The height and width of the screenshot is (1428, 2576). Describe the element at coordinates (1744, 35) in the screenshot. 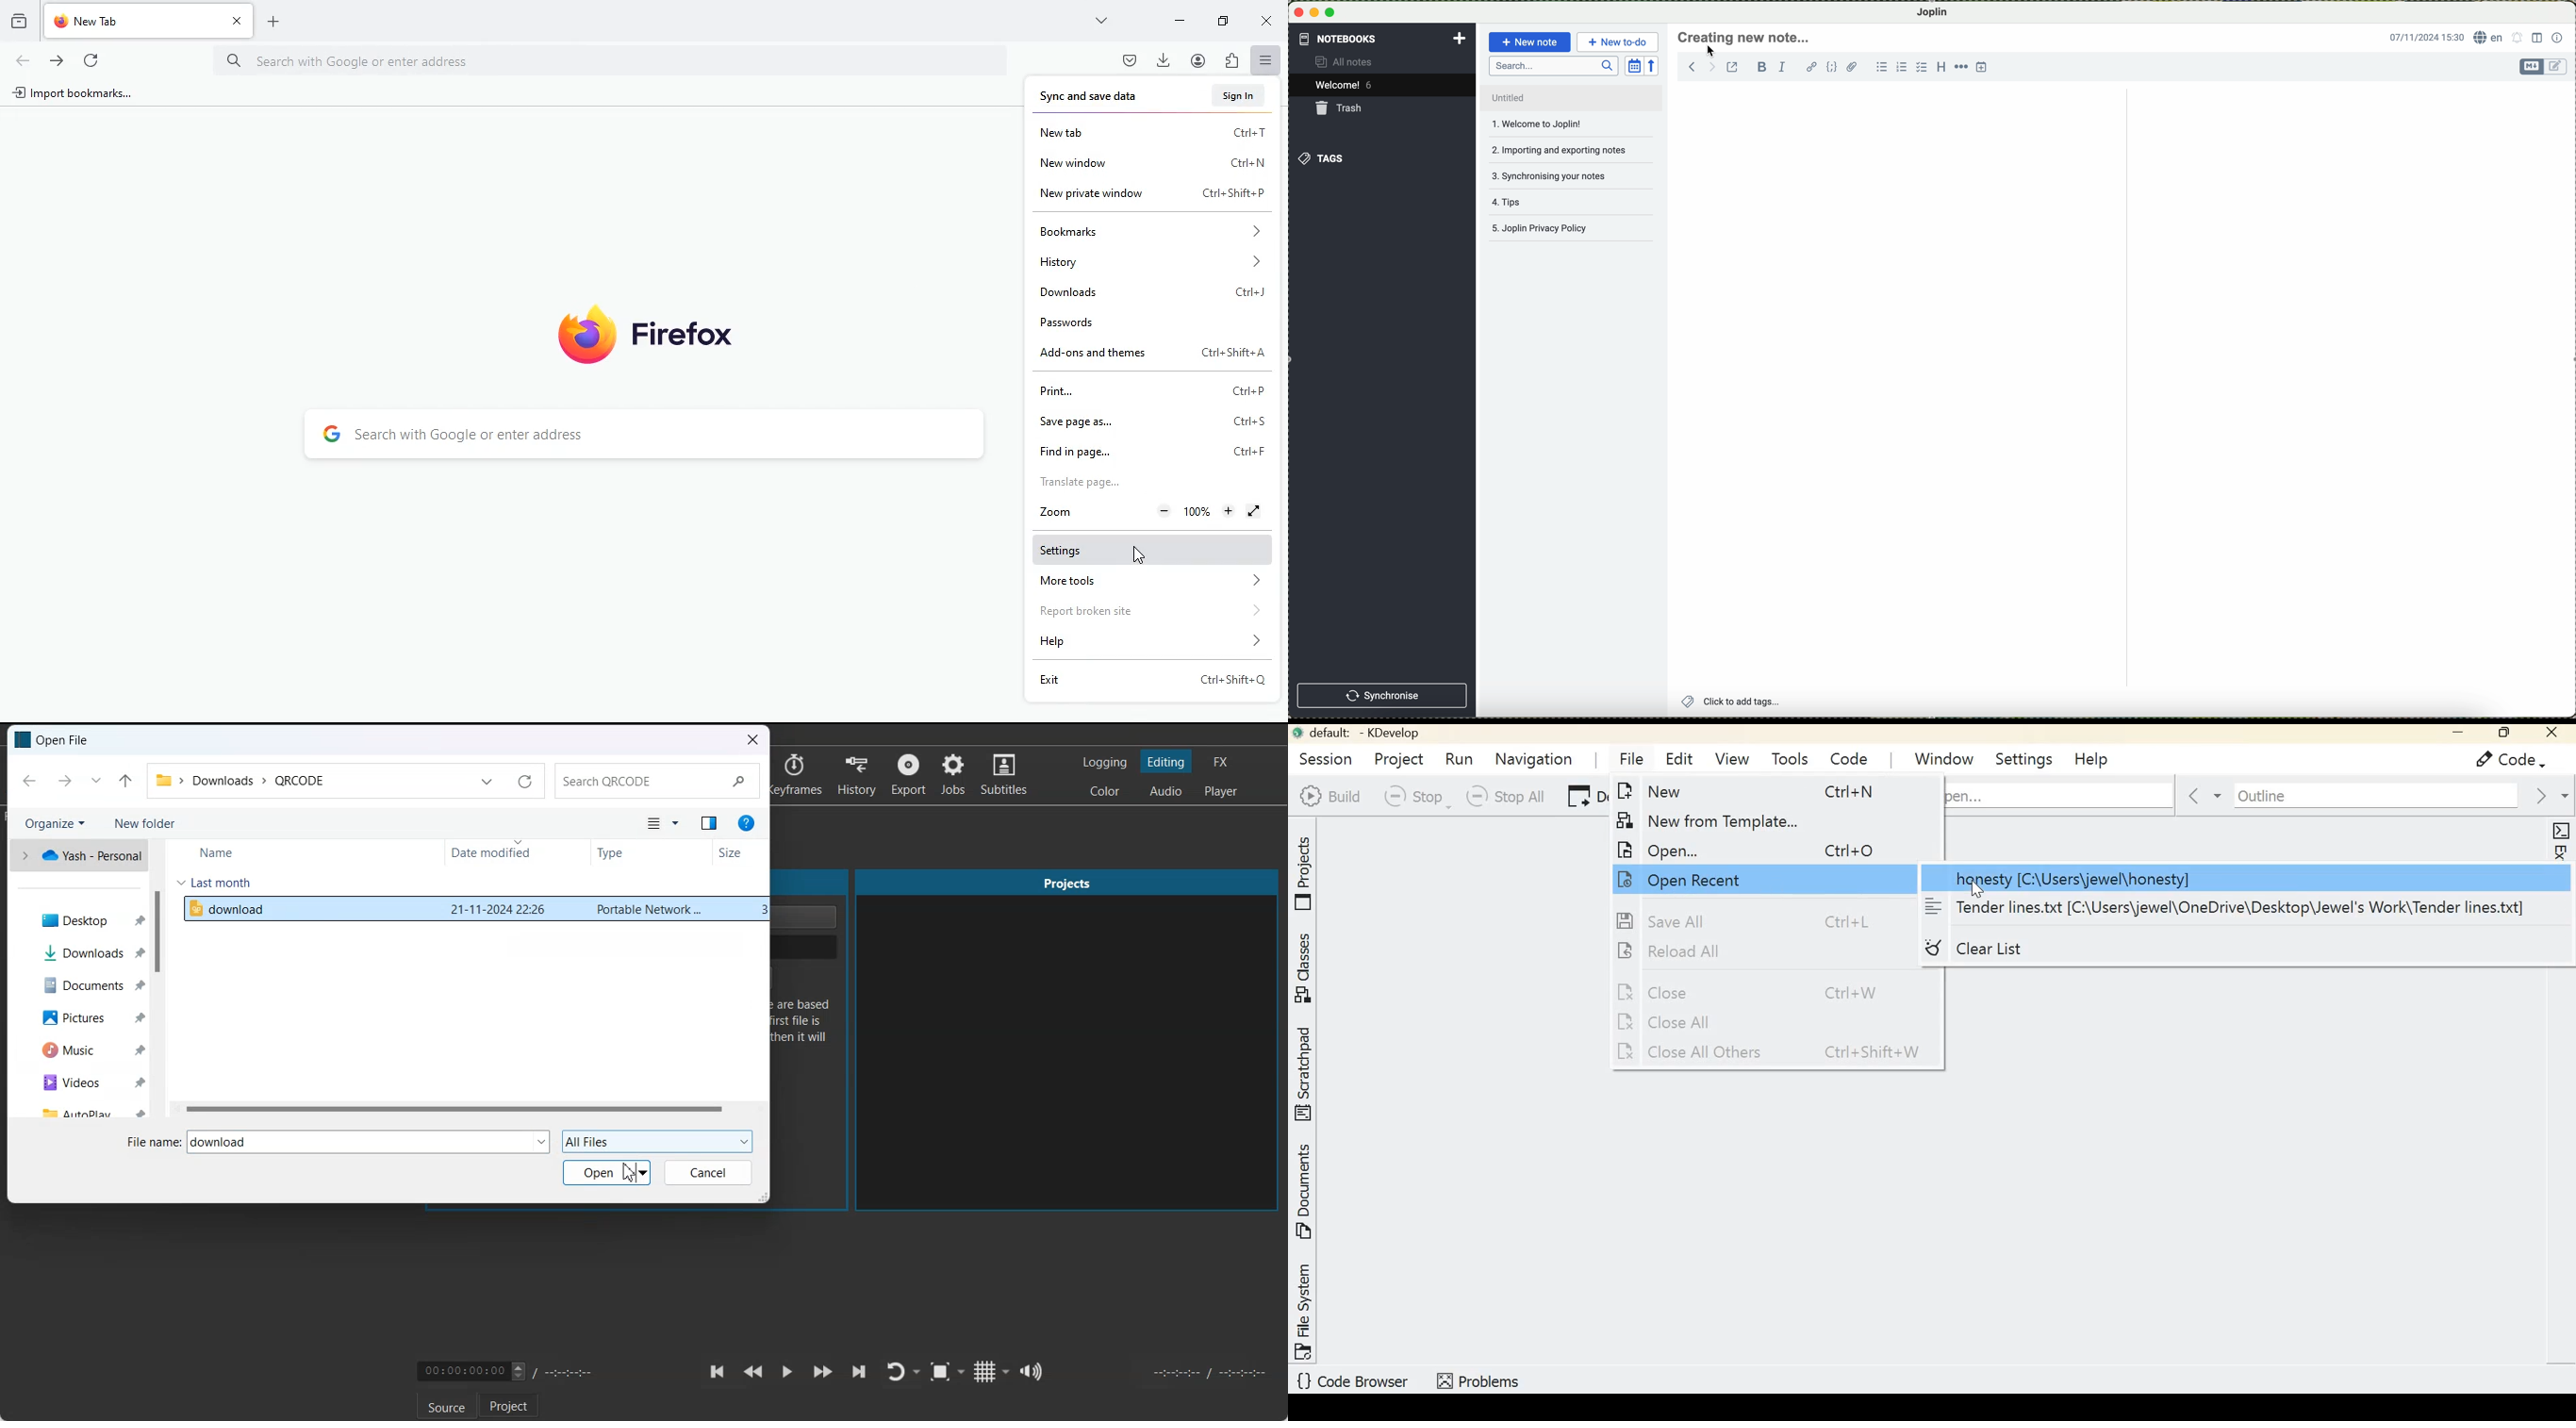

I see `create new note` at that location.